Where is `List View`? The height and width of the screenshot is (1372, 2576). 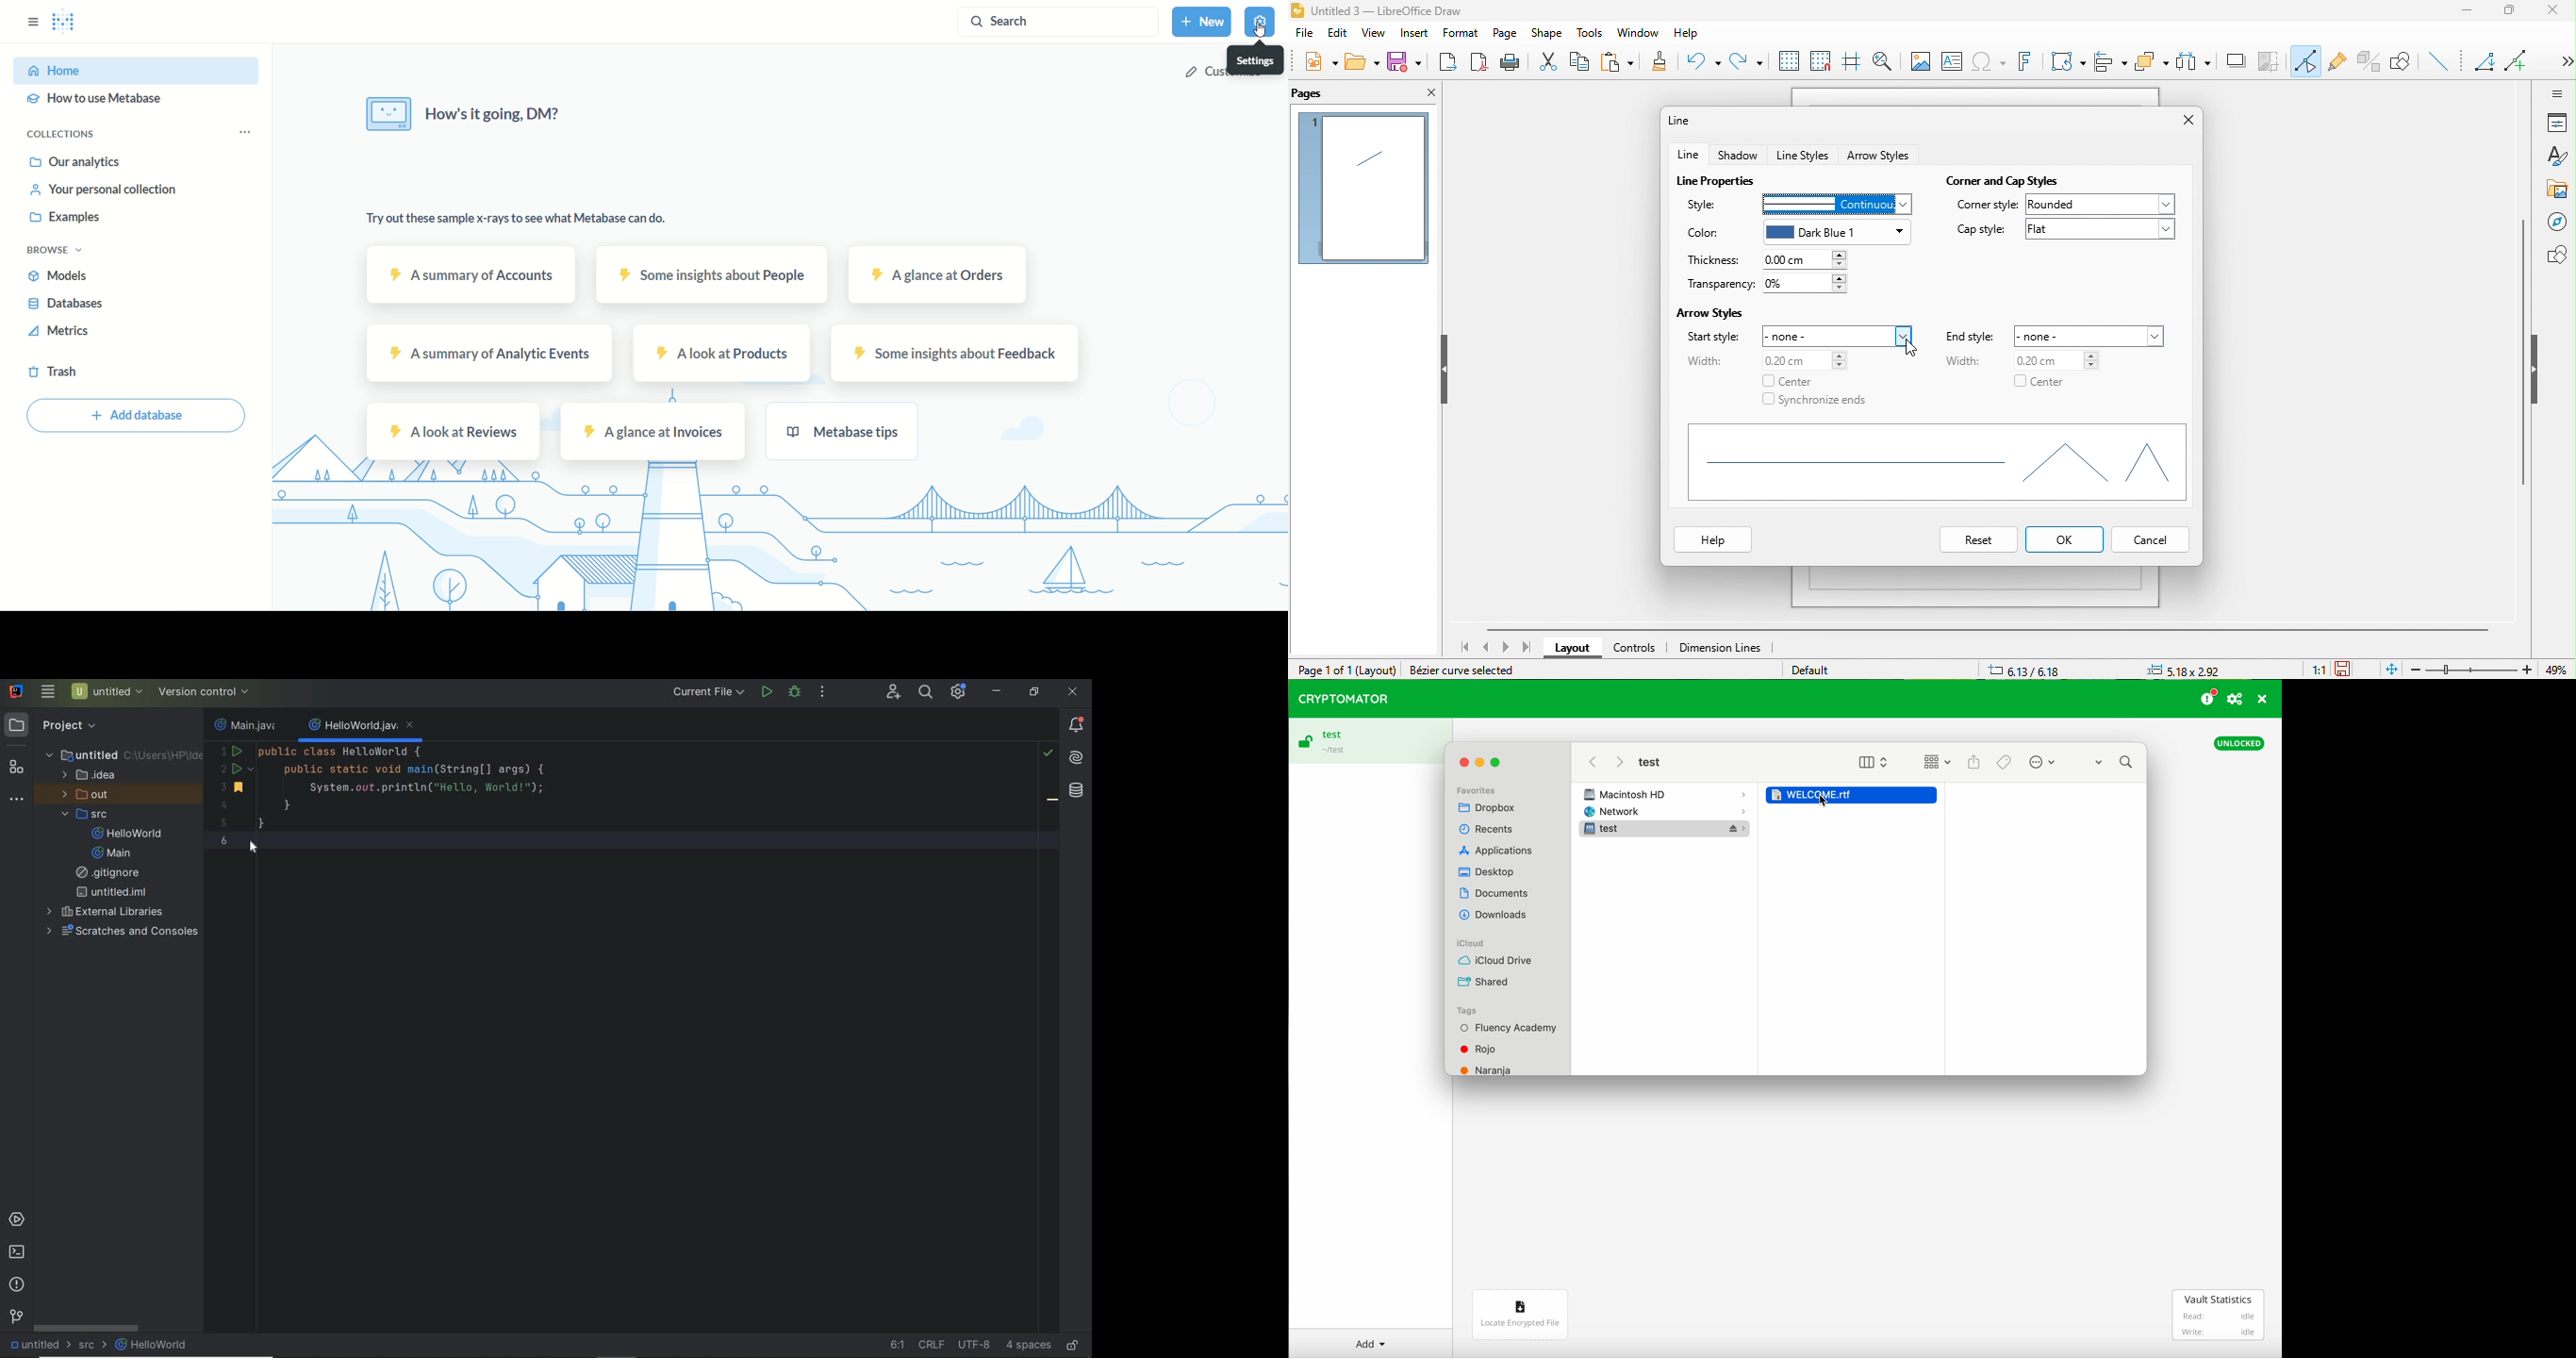 List View is located at coordinates (1936, 762).